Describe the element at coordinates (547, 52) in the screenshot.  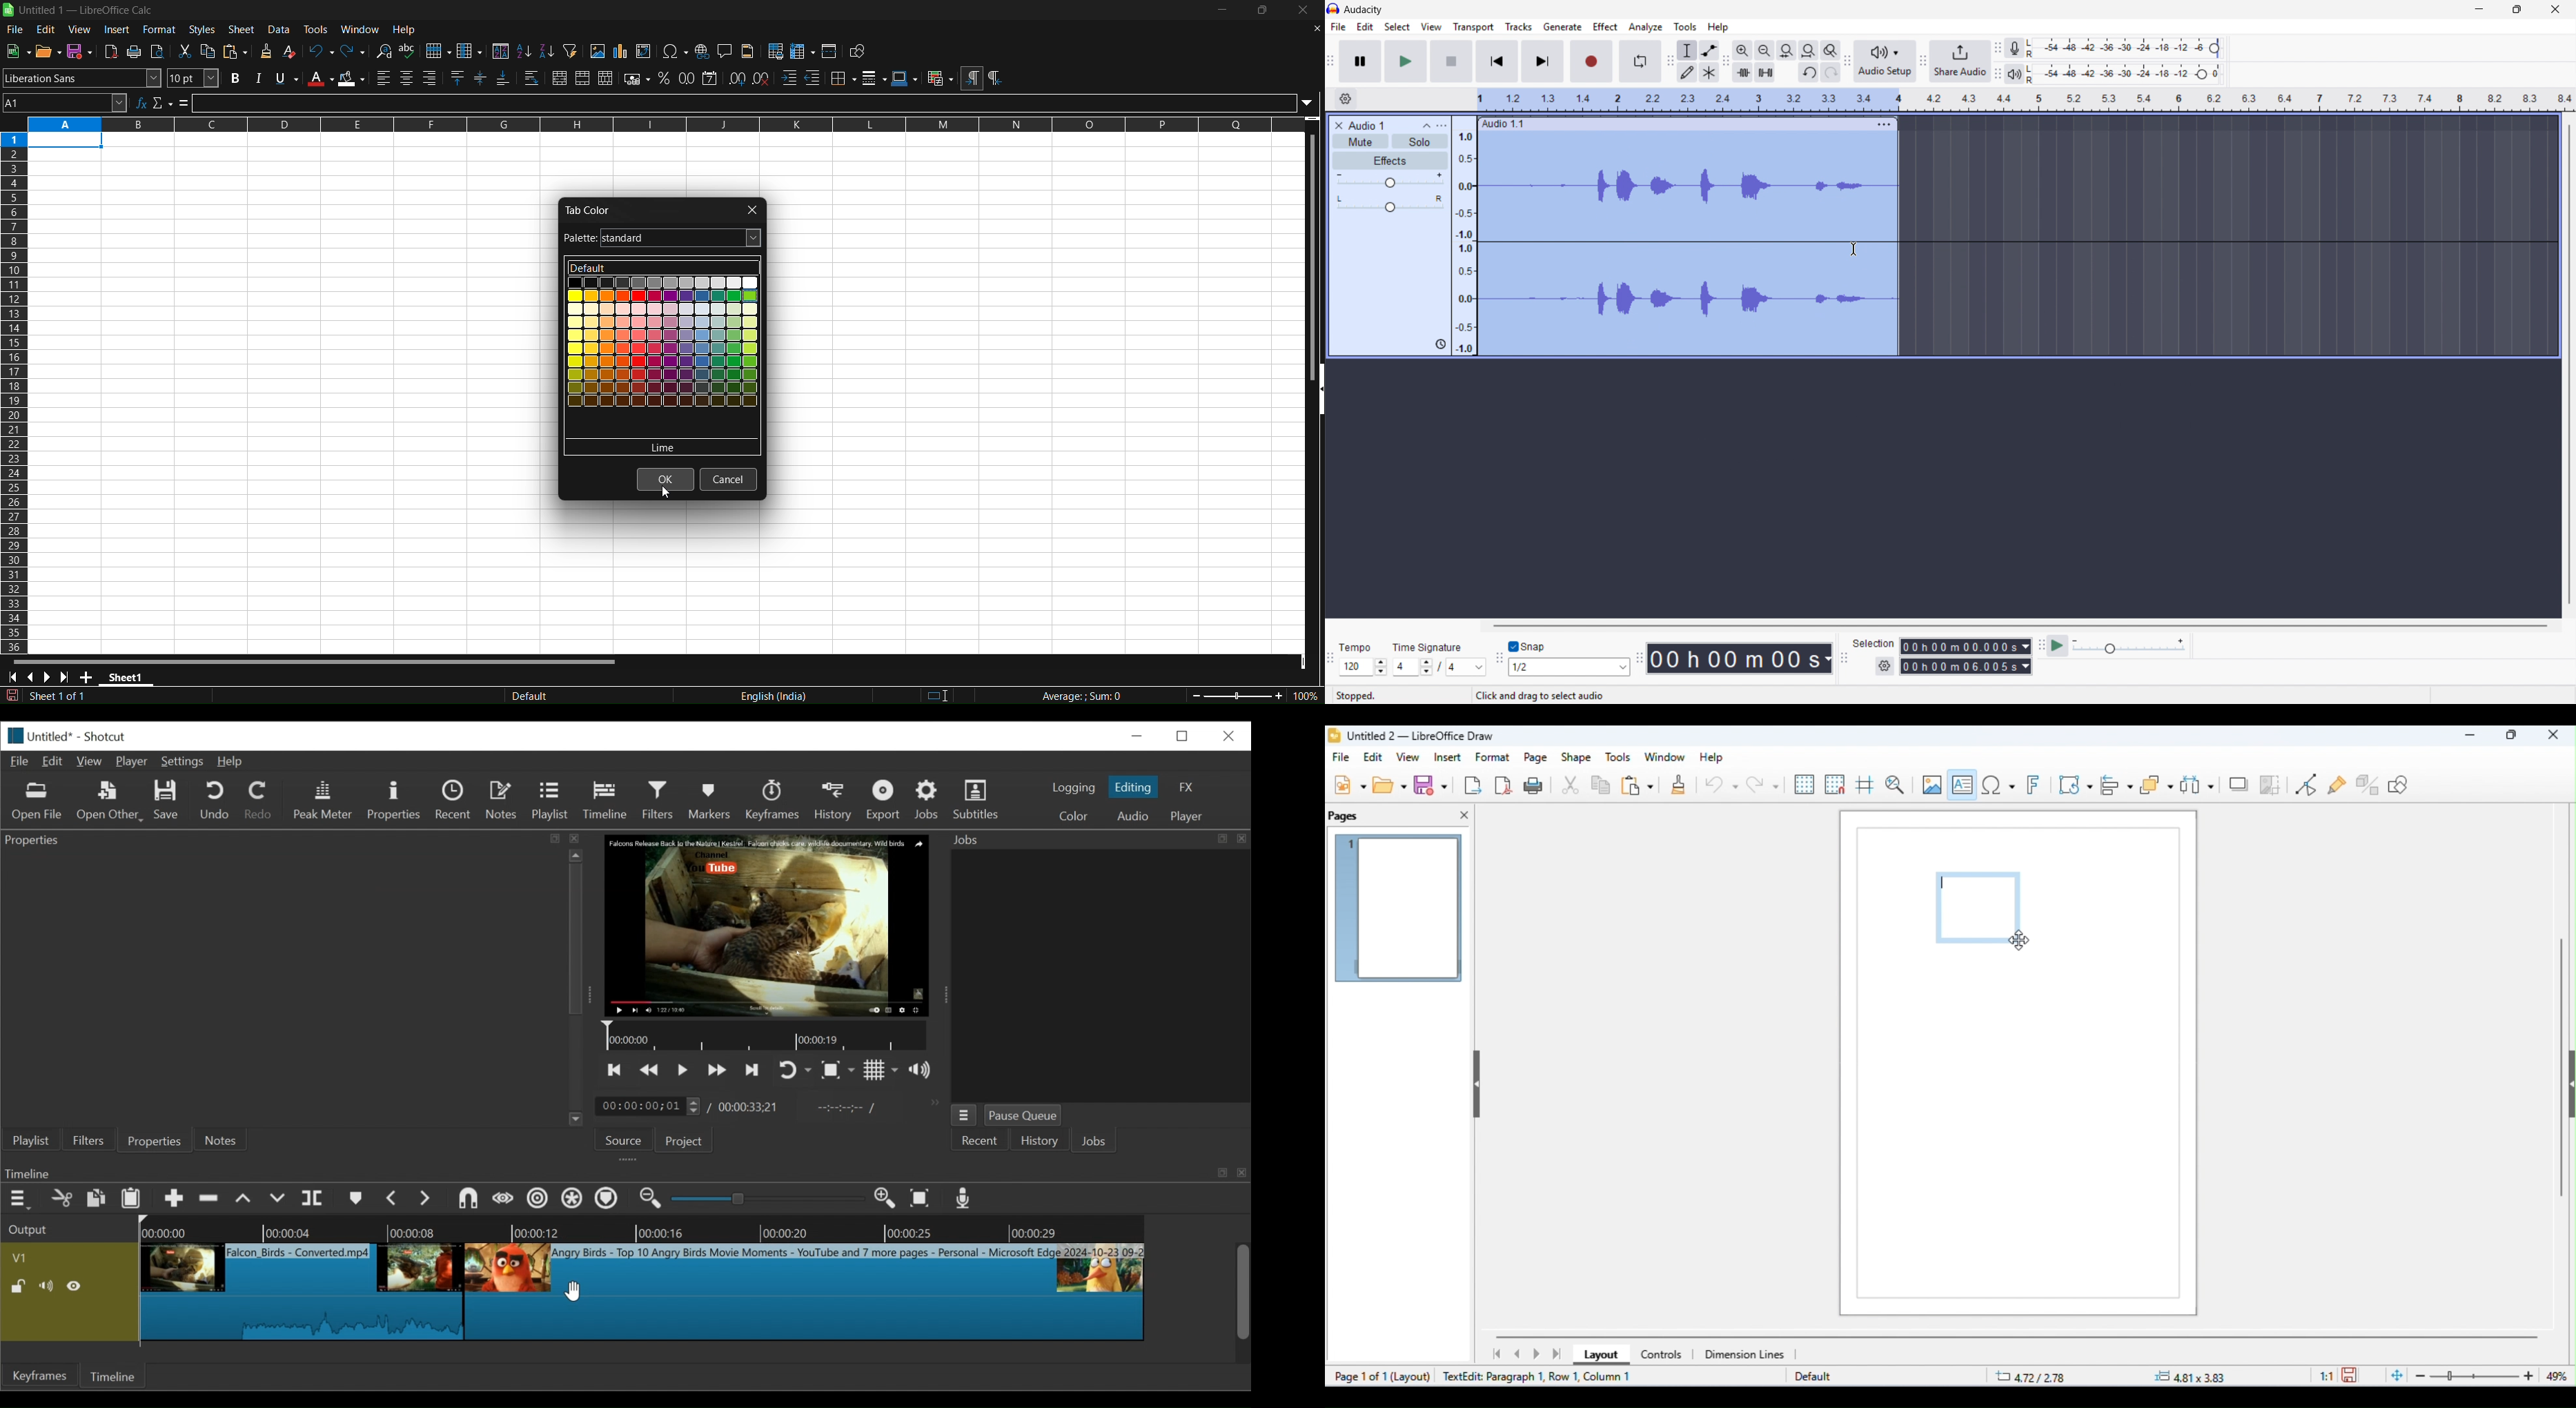
I see `sort descending` at that location.